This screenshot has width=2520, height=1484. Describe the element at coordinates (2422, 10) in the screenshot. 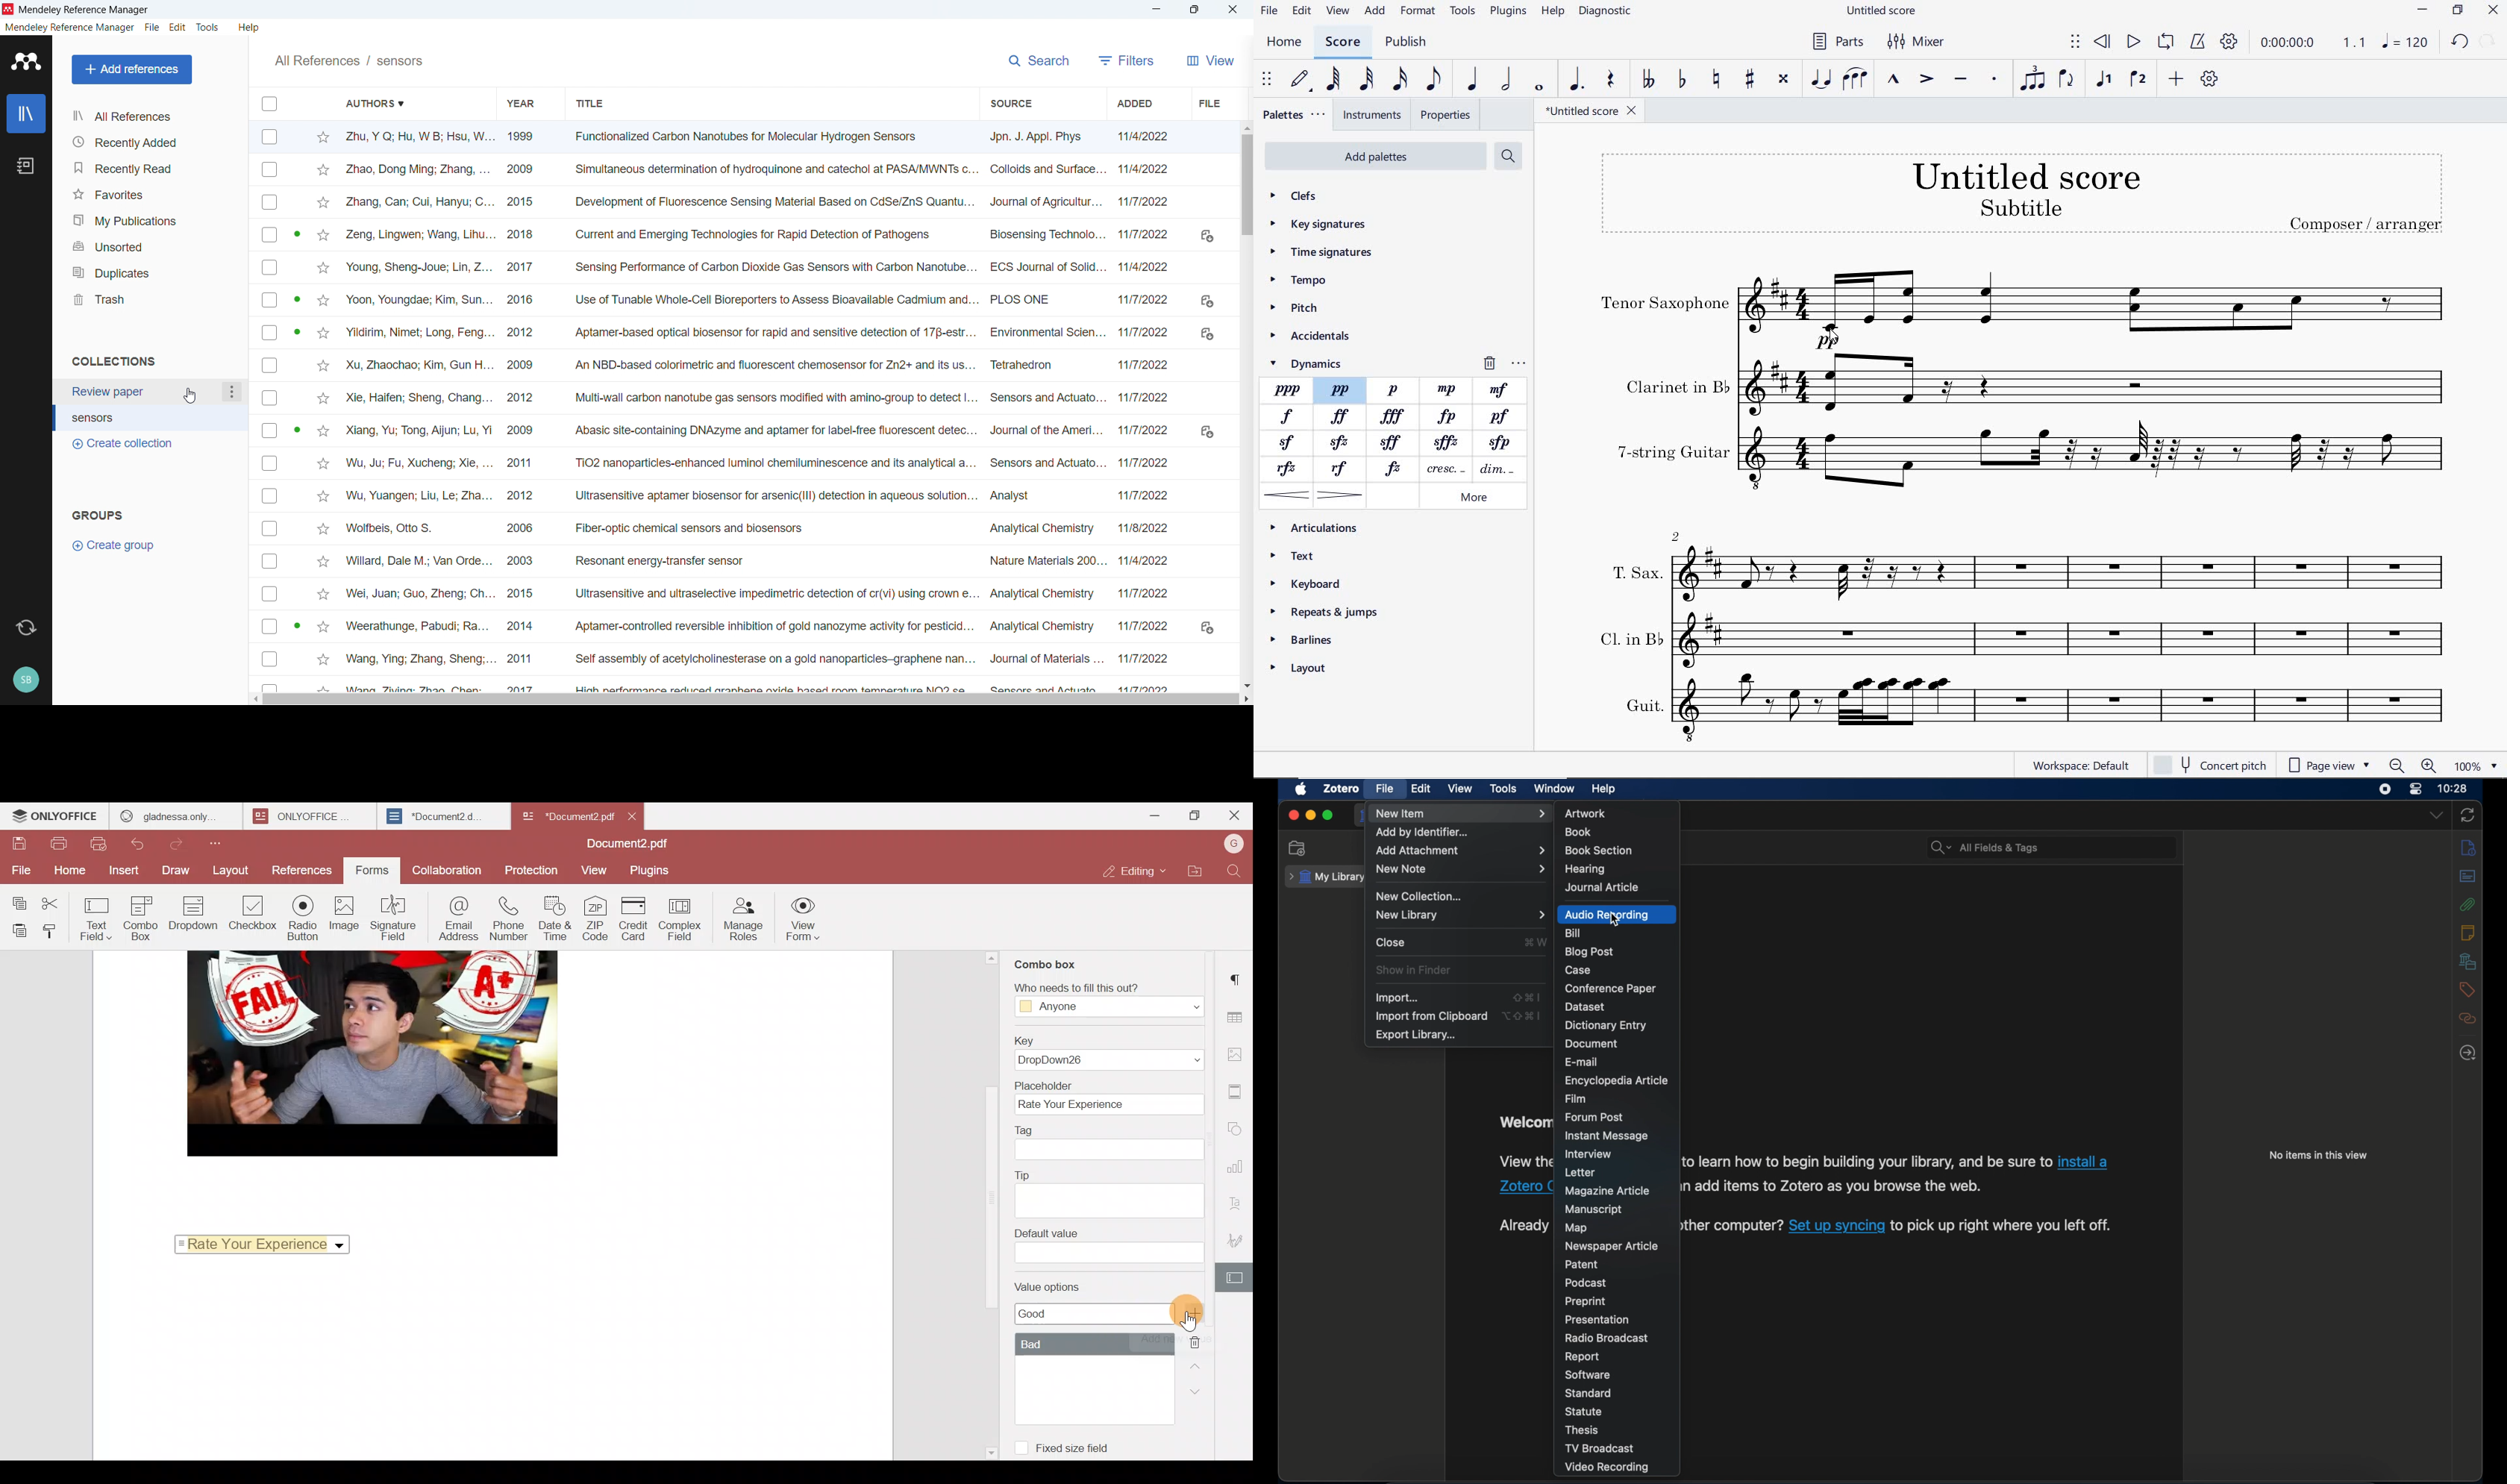

I see `minimize` at that location.